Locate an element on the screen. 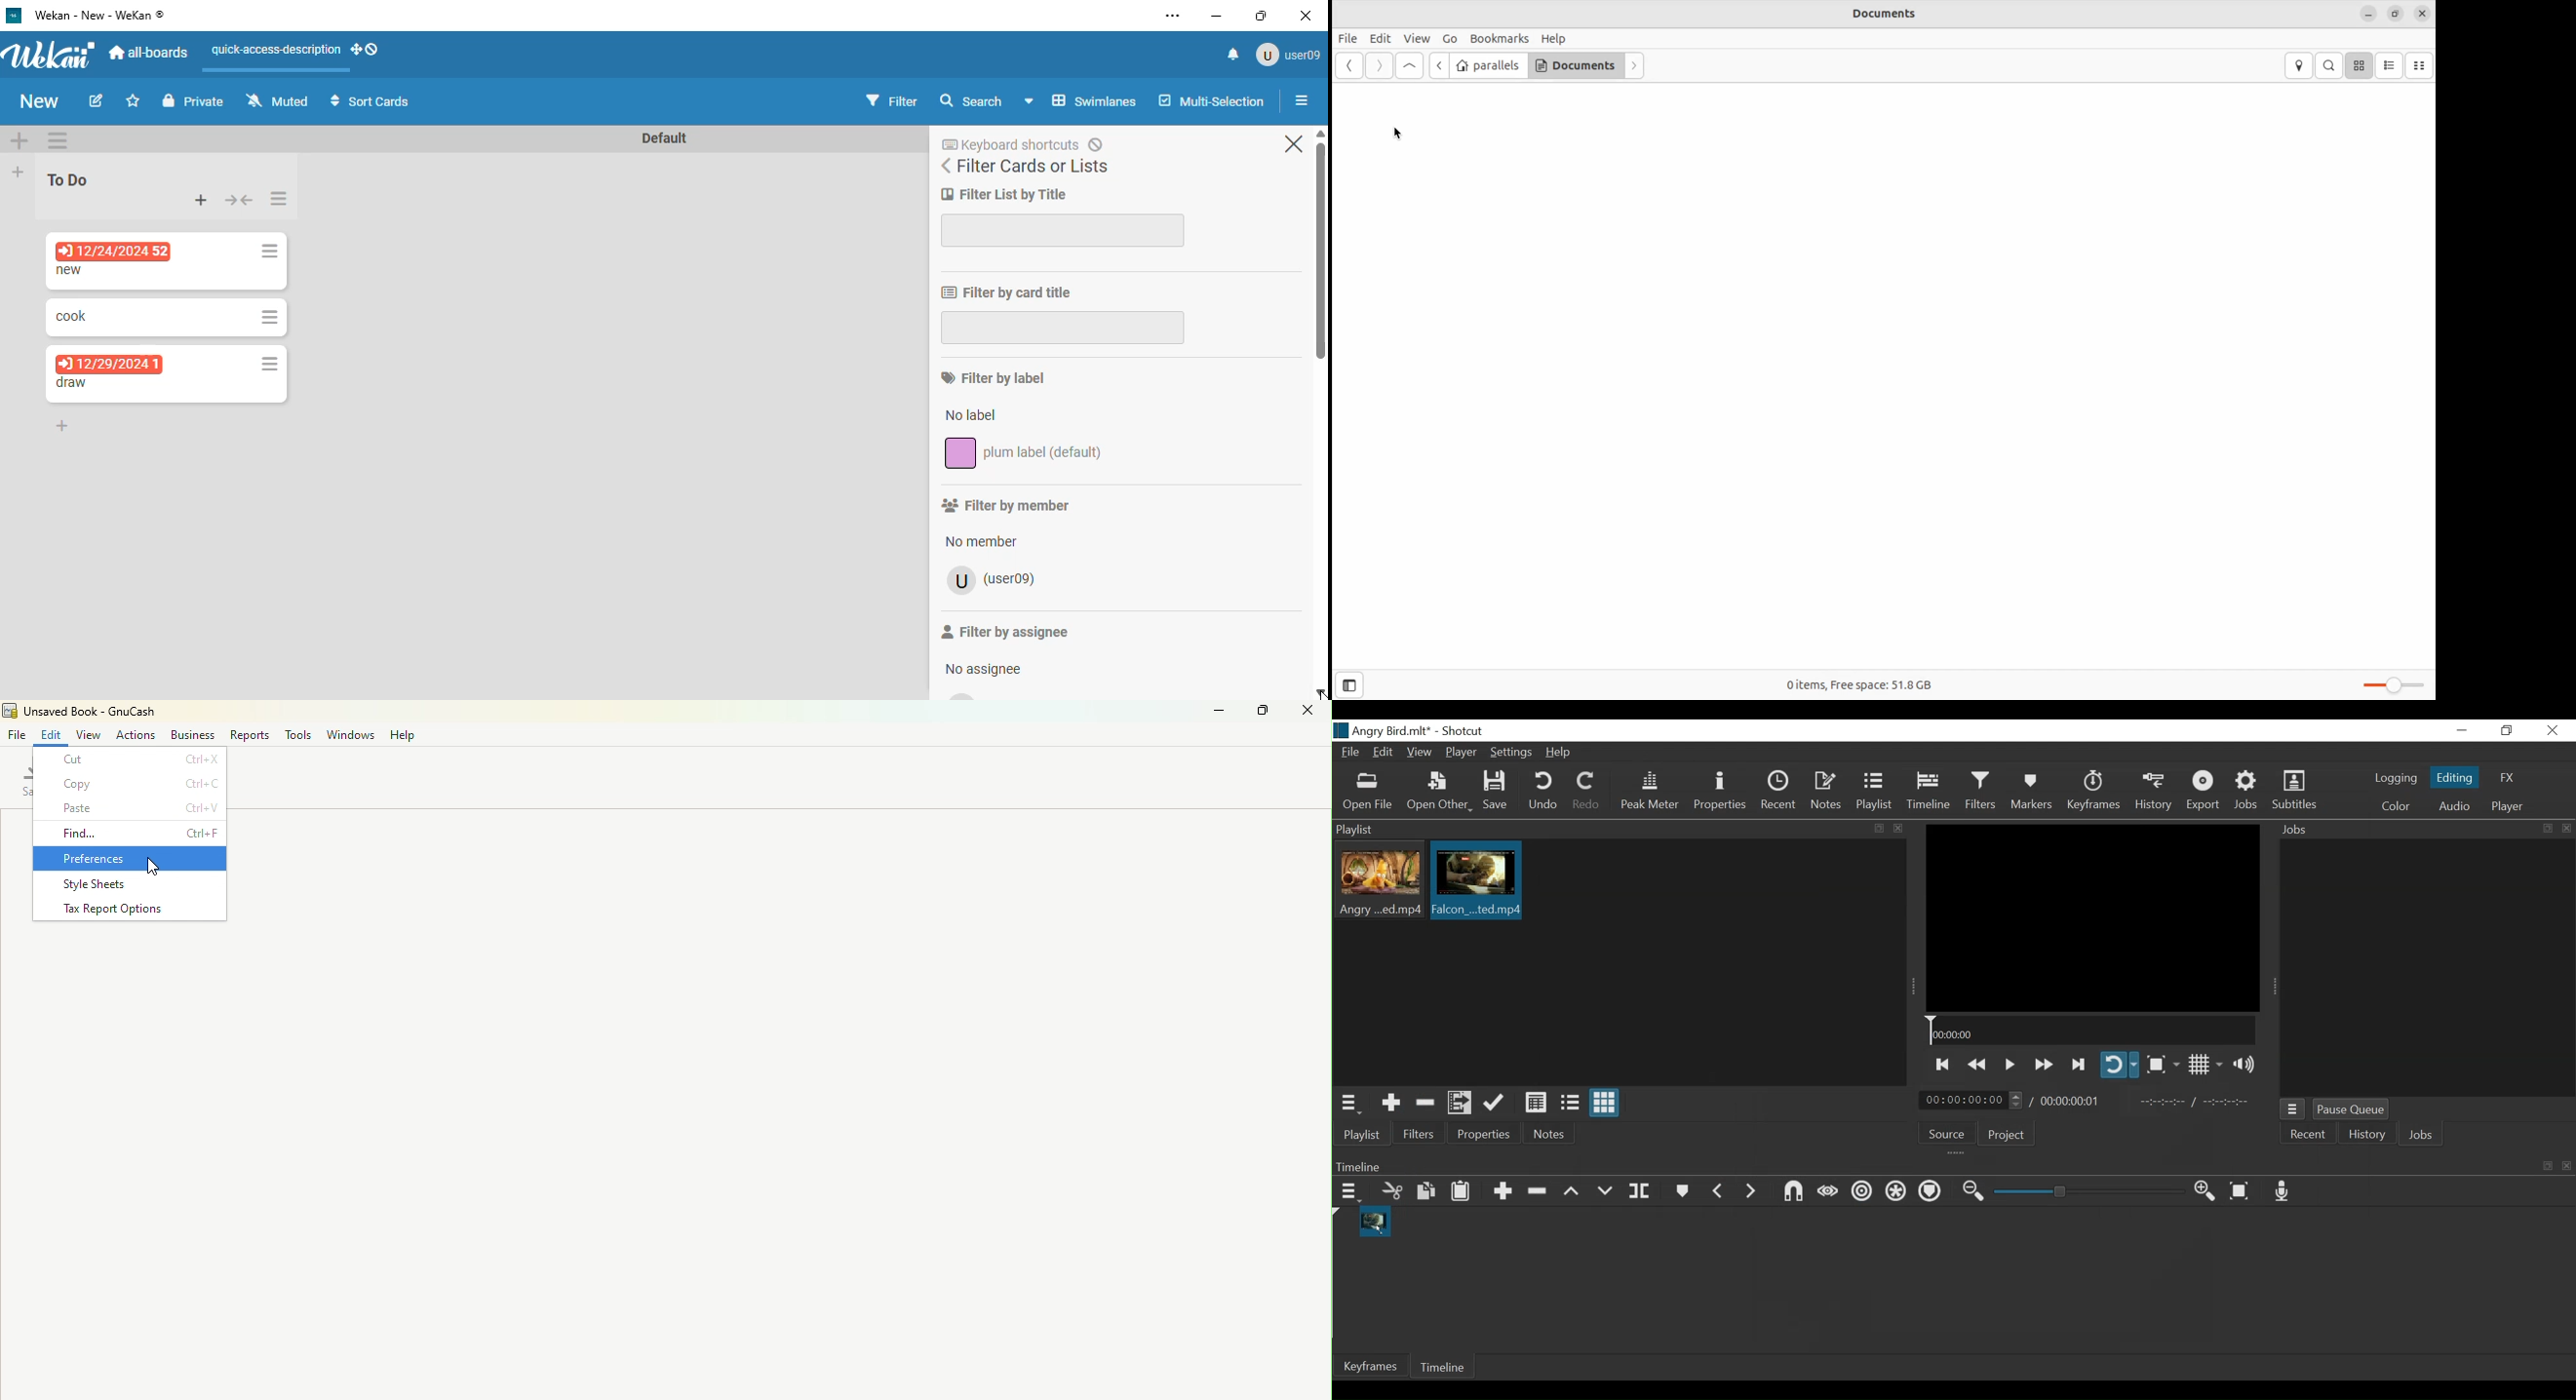  Playlist menu is located at coordinates (1352, 1103).